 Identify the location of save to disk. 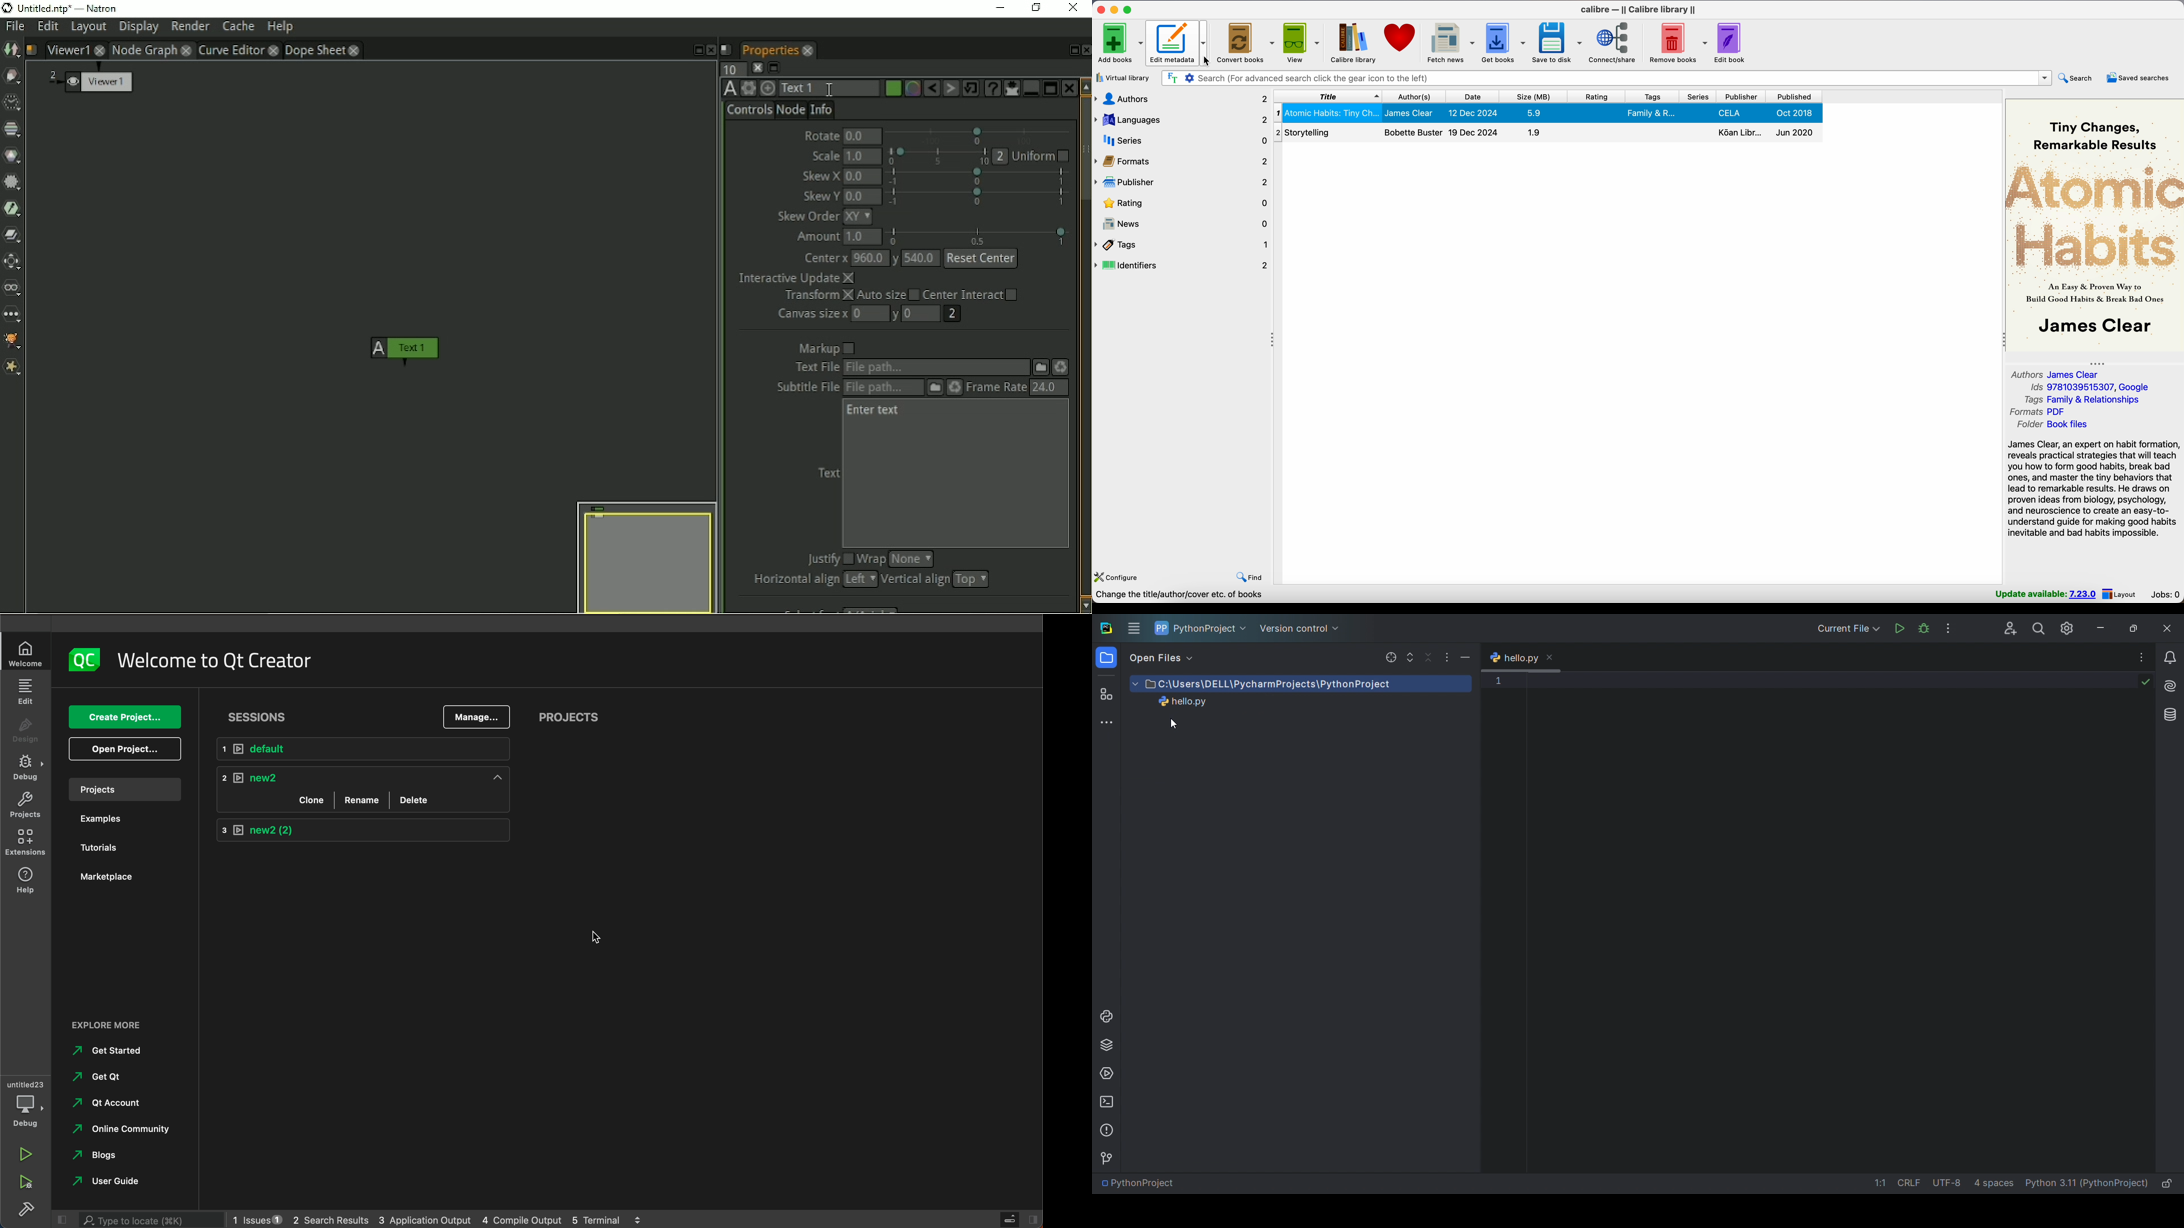
(1557, 43).